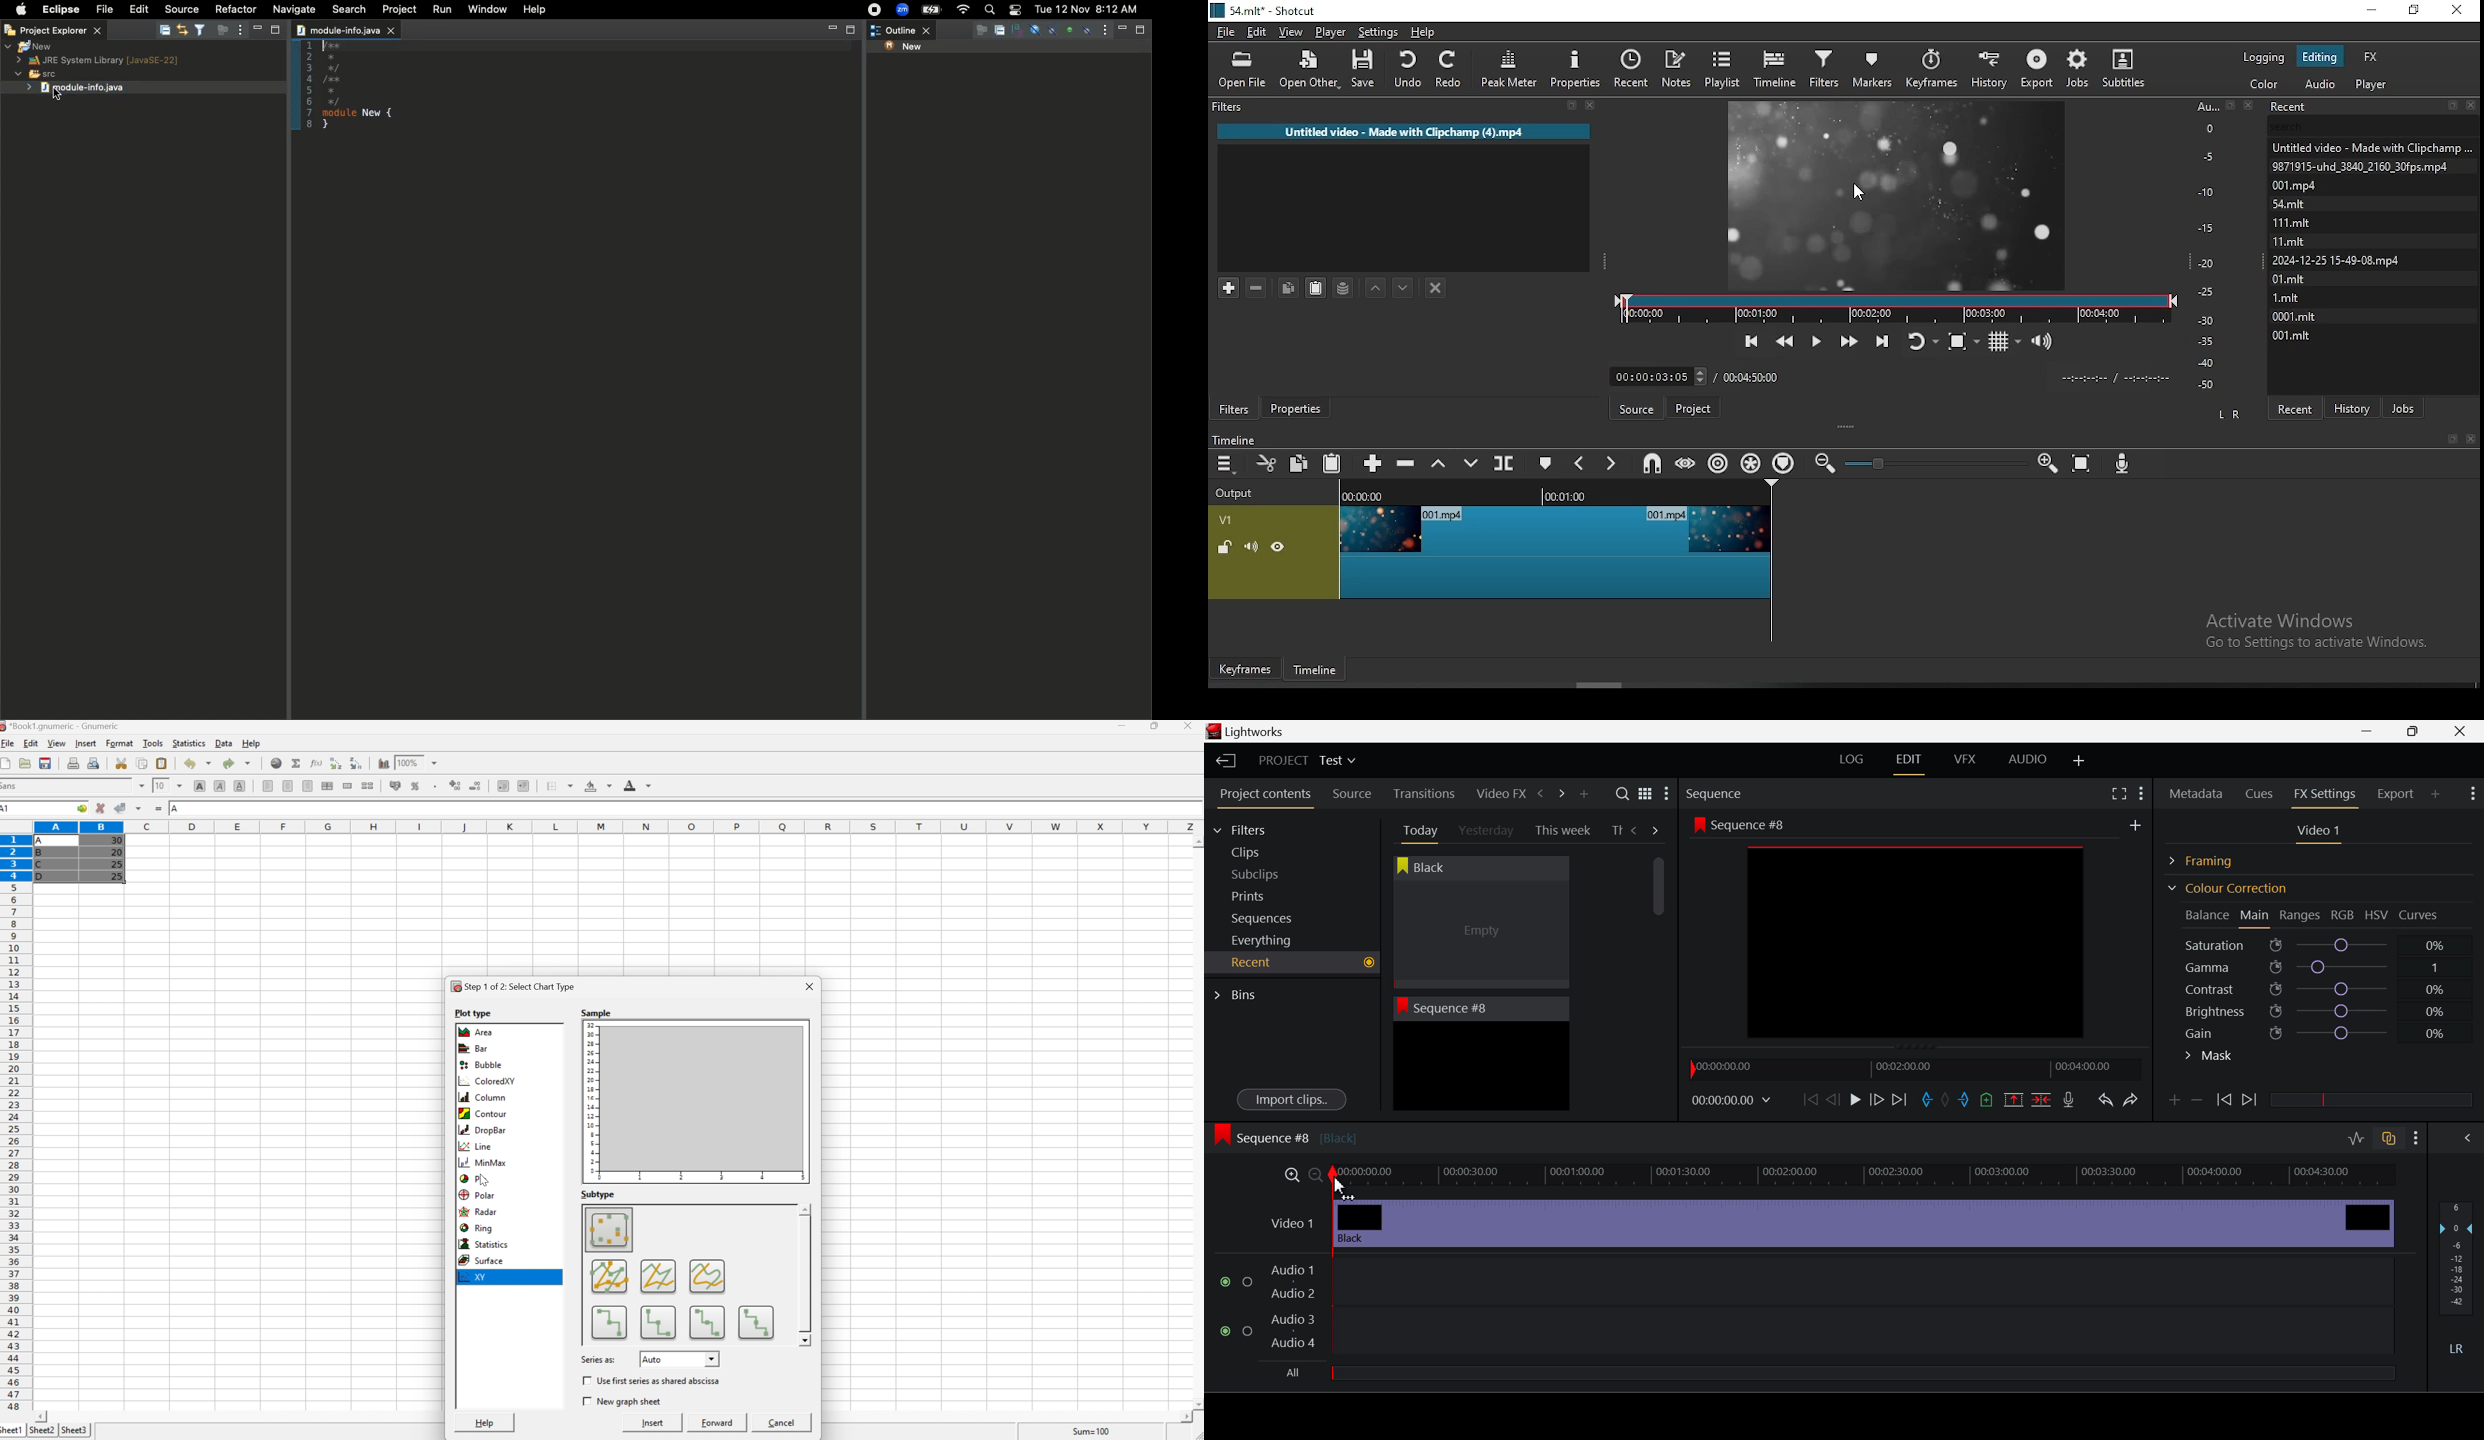 The height and width of the screenshot is (1456, 2492). What do you see at coordinates (476, 1146) in the screenshot?
I see `Line` at bounding box center [476, 1146].